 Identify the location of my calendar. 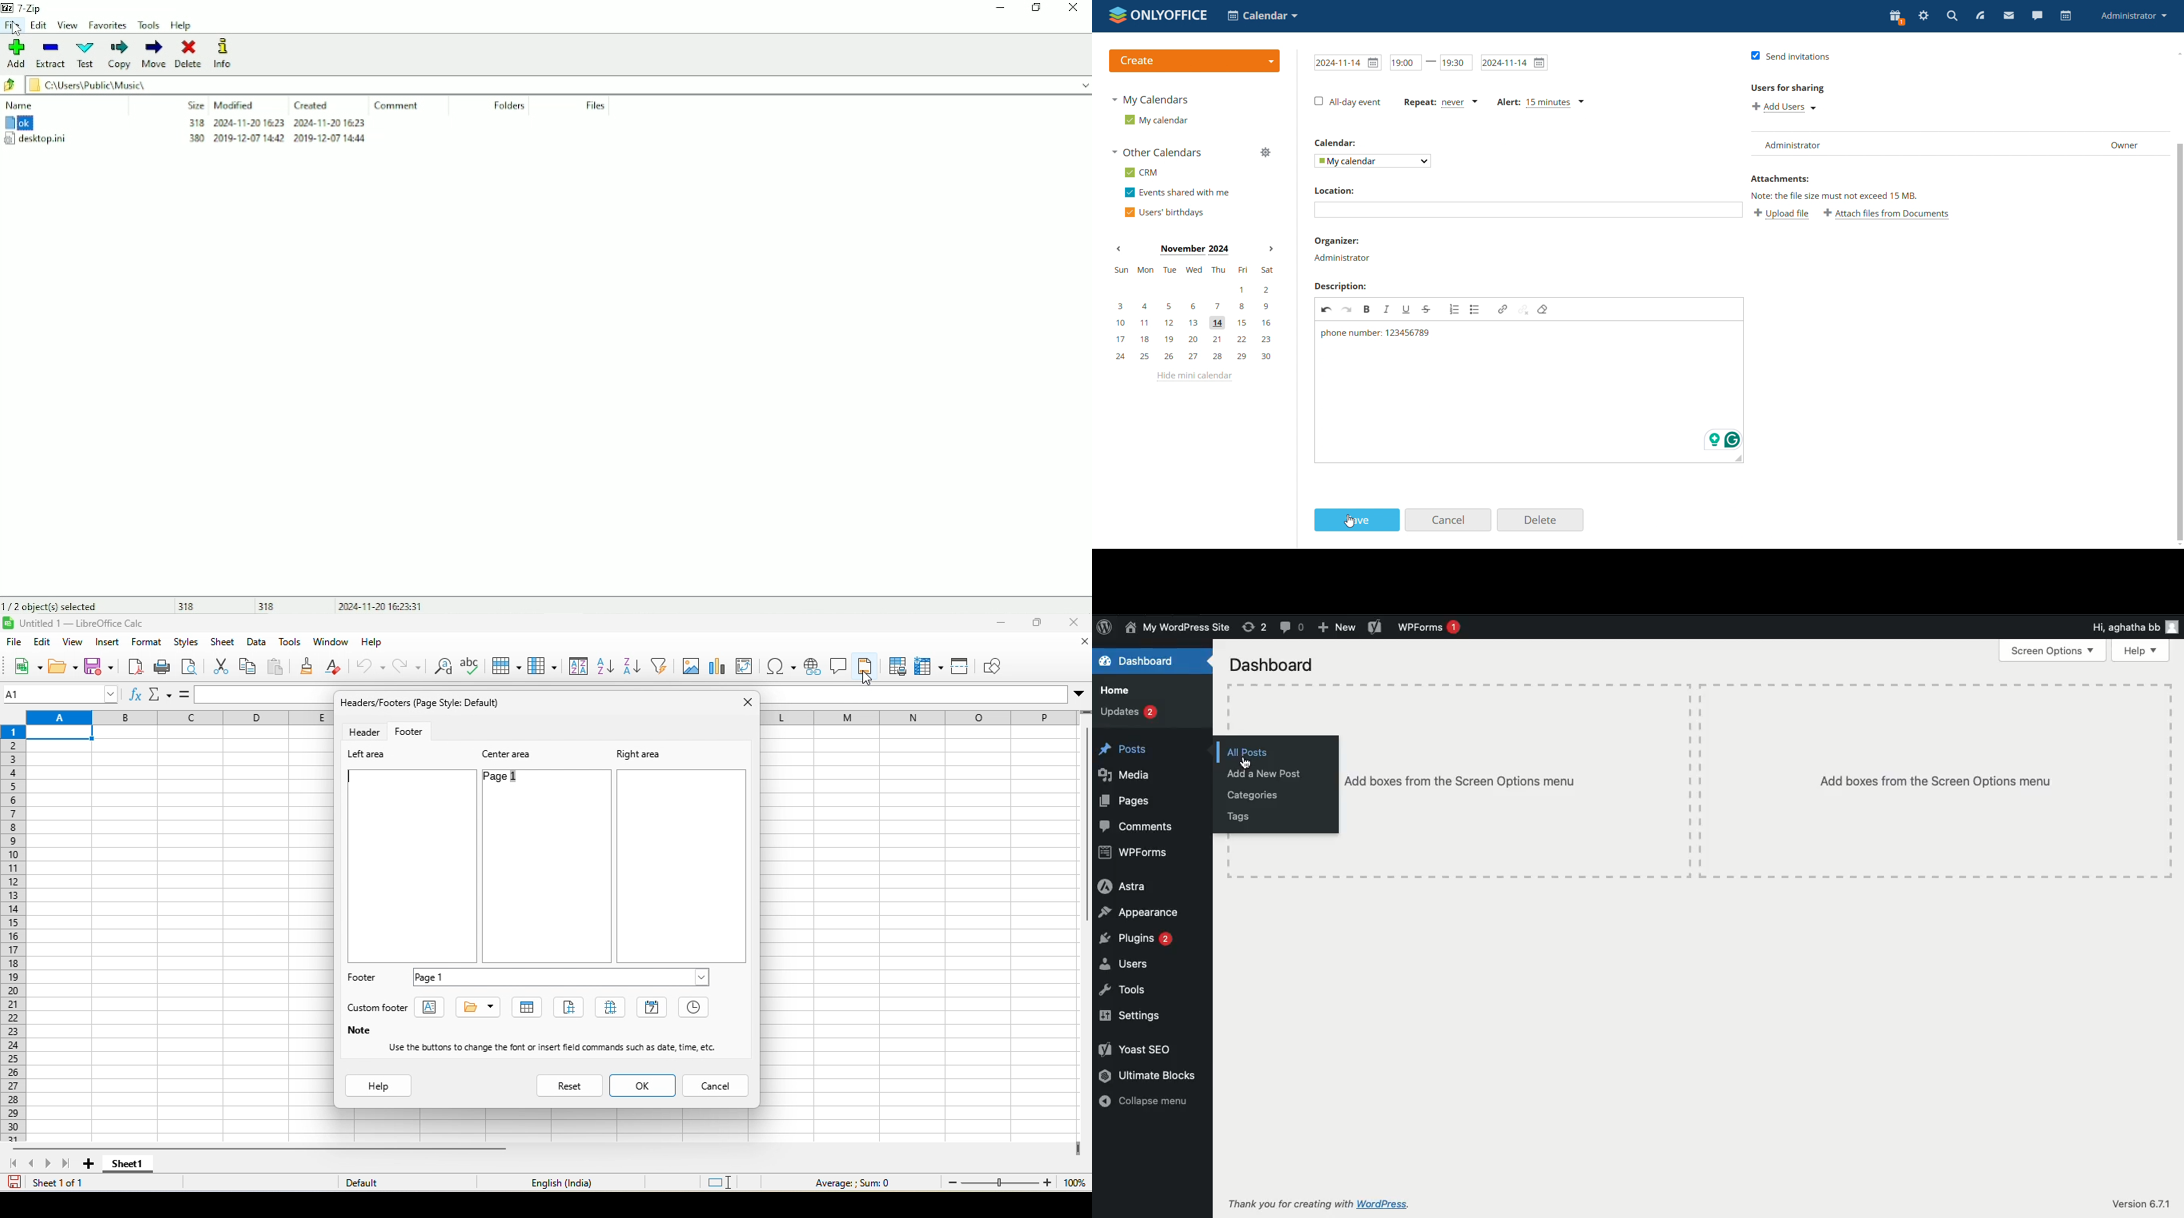
(1157, 119).